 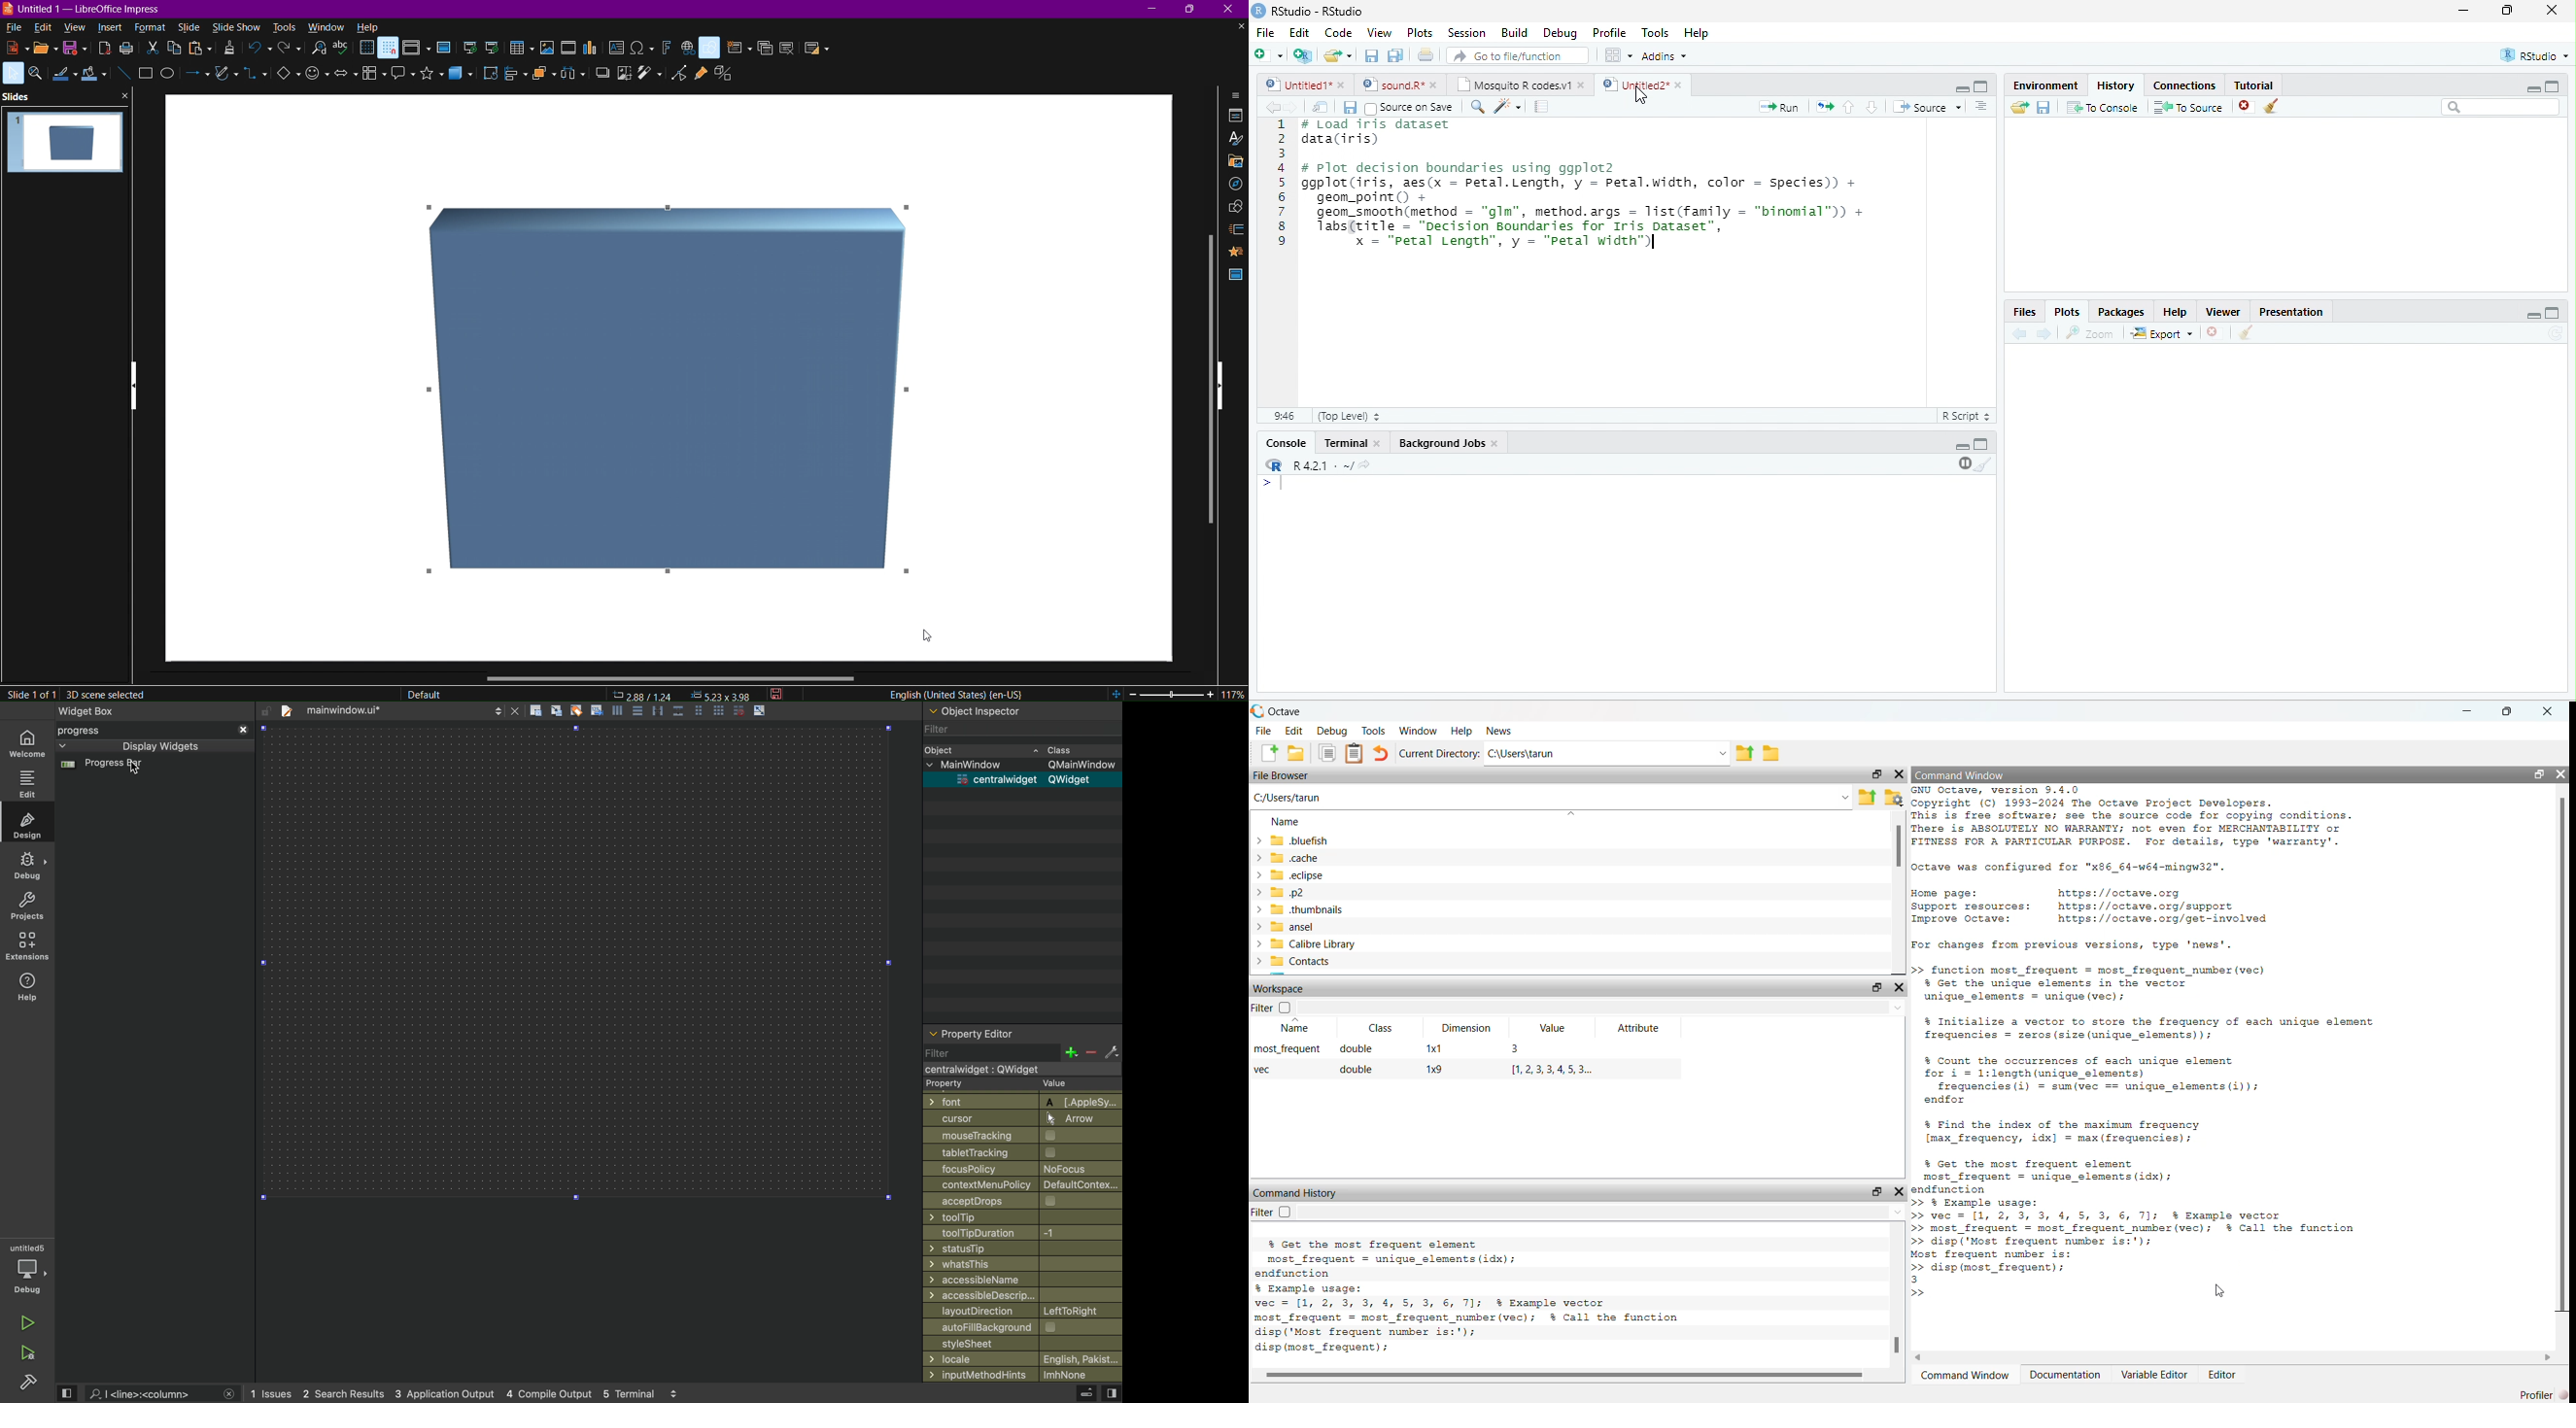 I want to click on edit, so click(x=28, y=784).